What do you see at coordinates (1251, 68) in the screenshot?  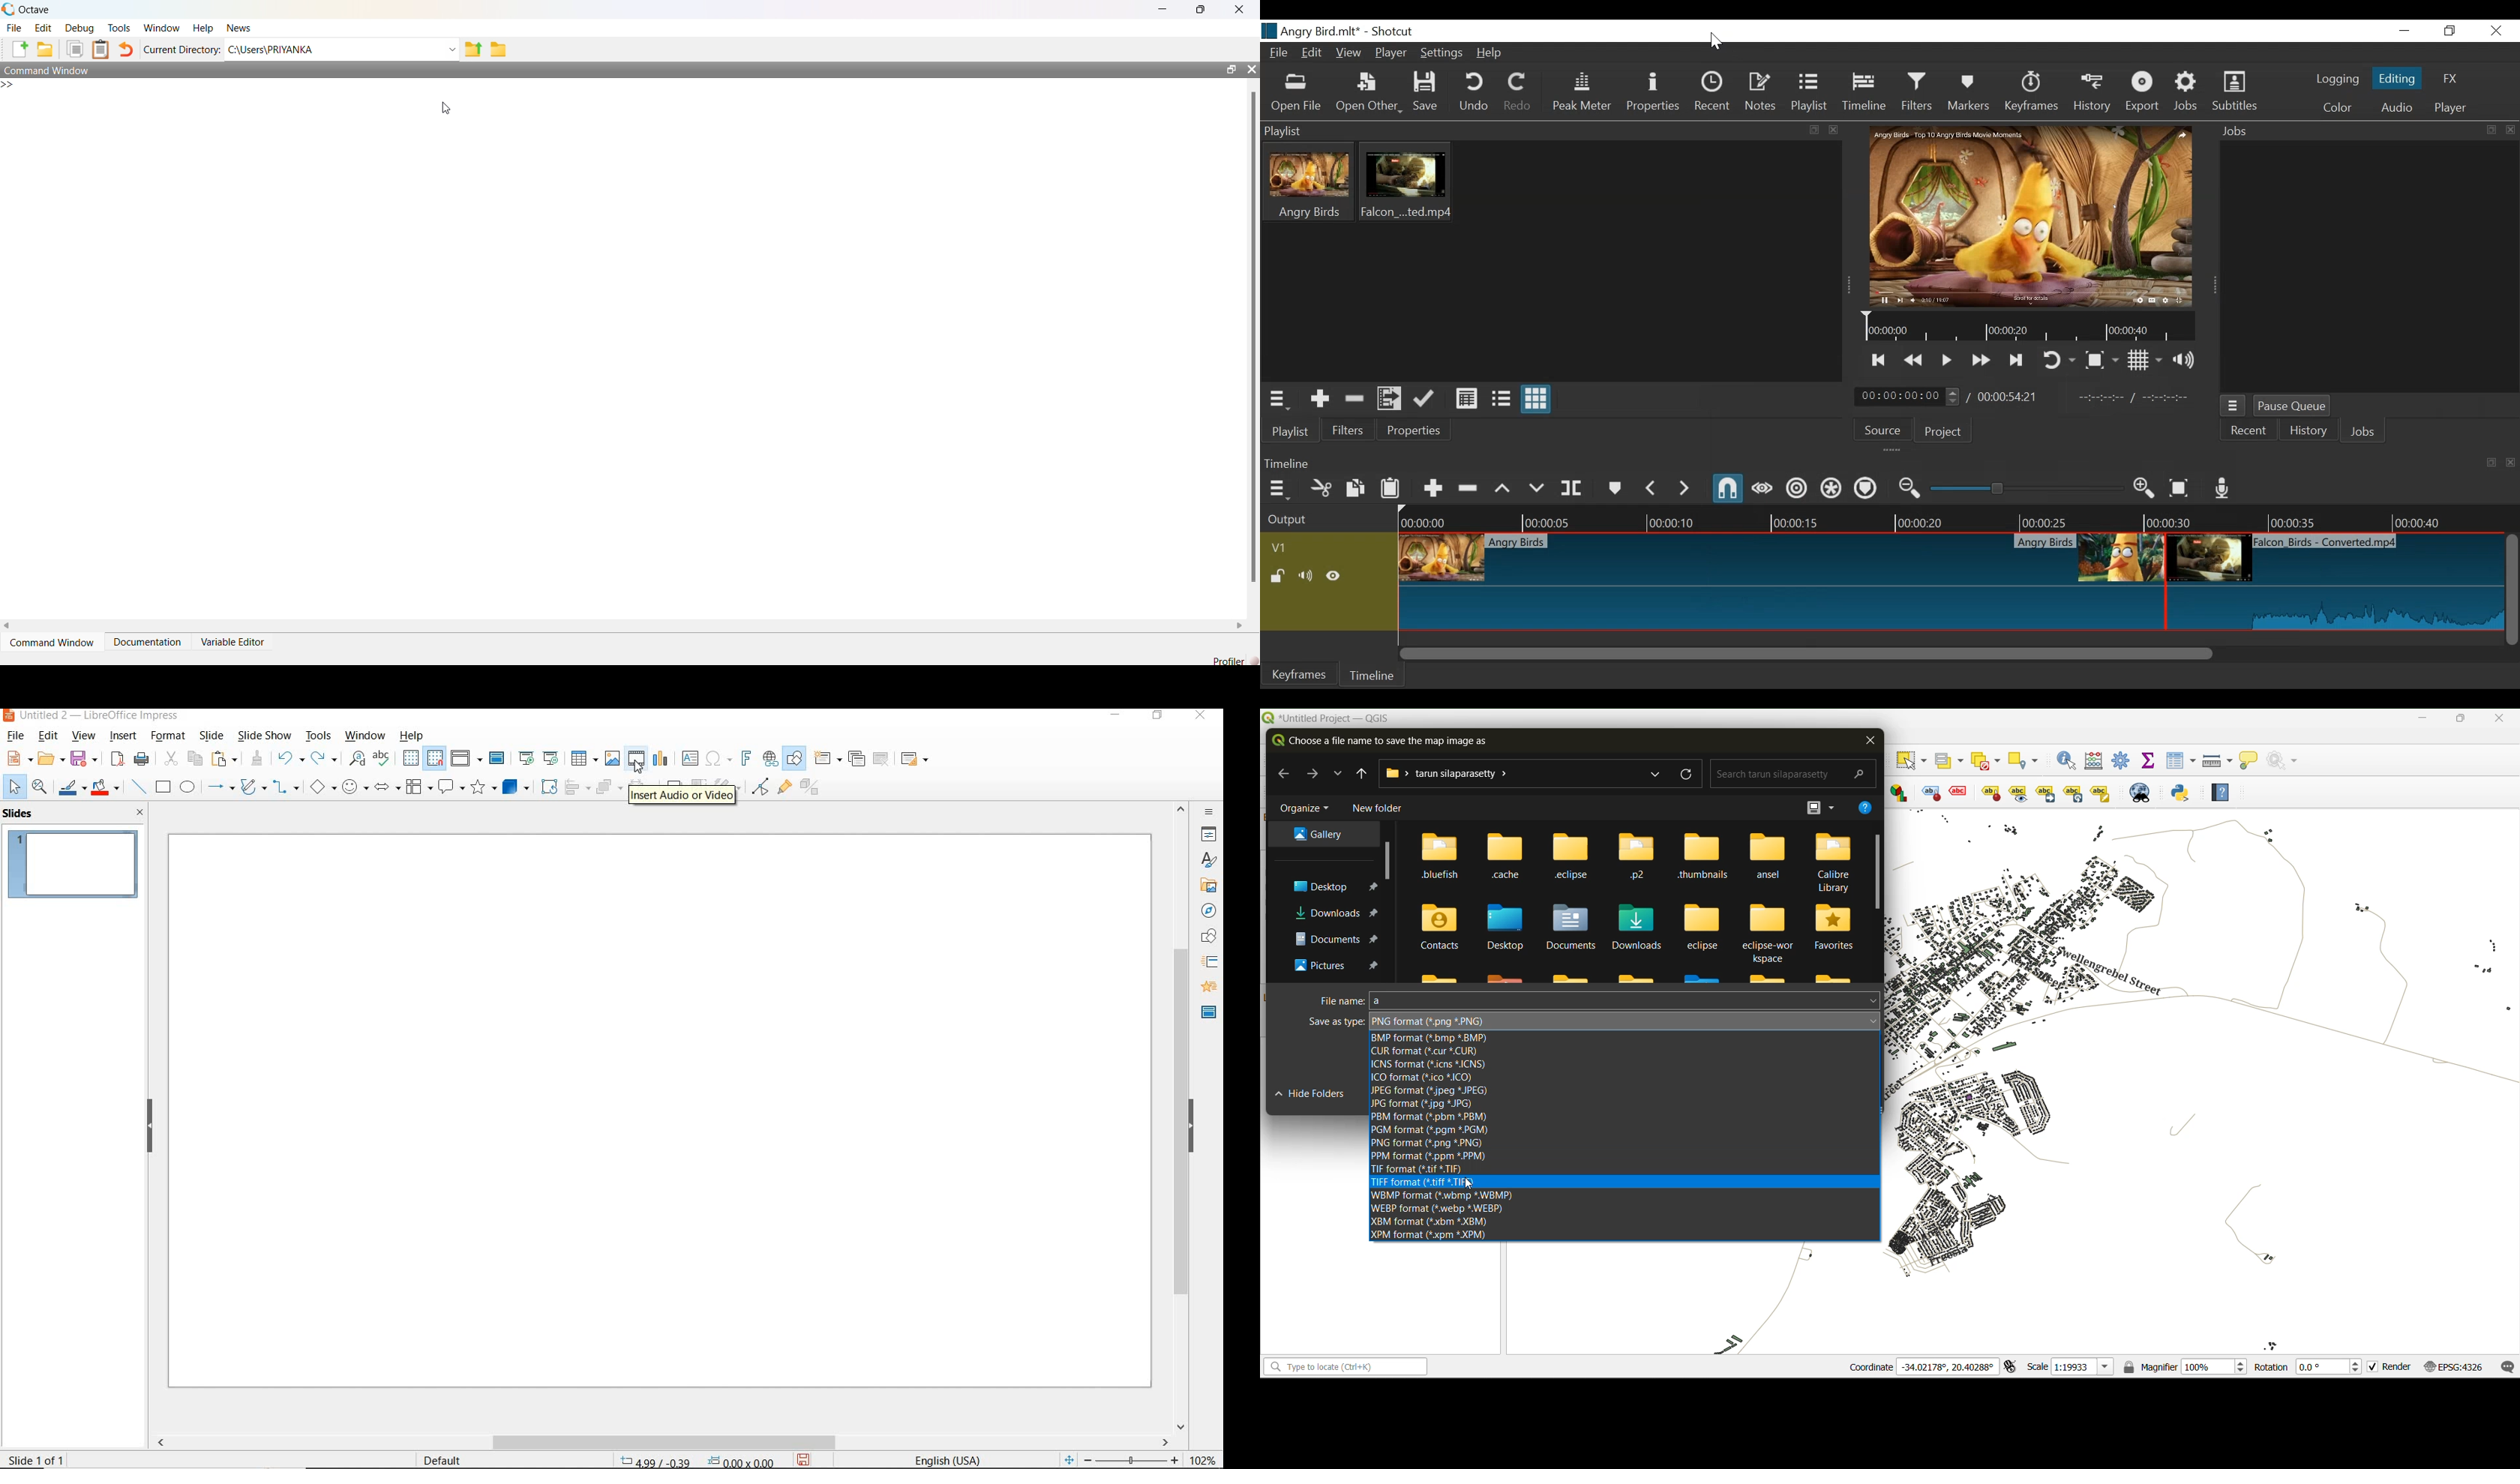 I see `close` at bounding box center [1251, 68].